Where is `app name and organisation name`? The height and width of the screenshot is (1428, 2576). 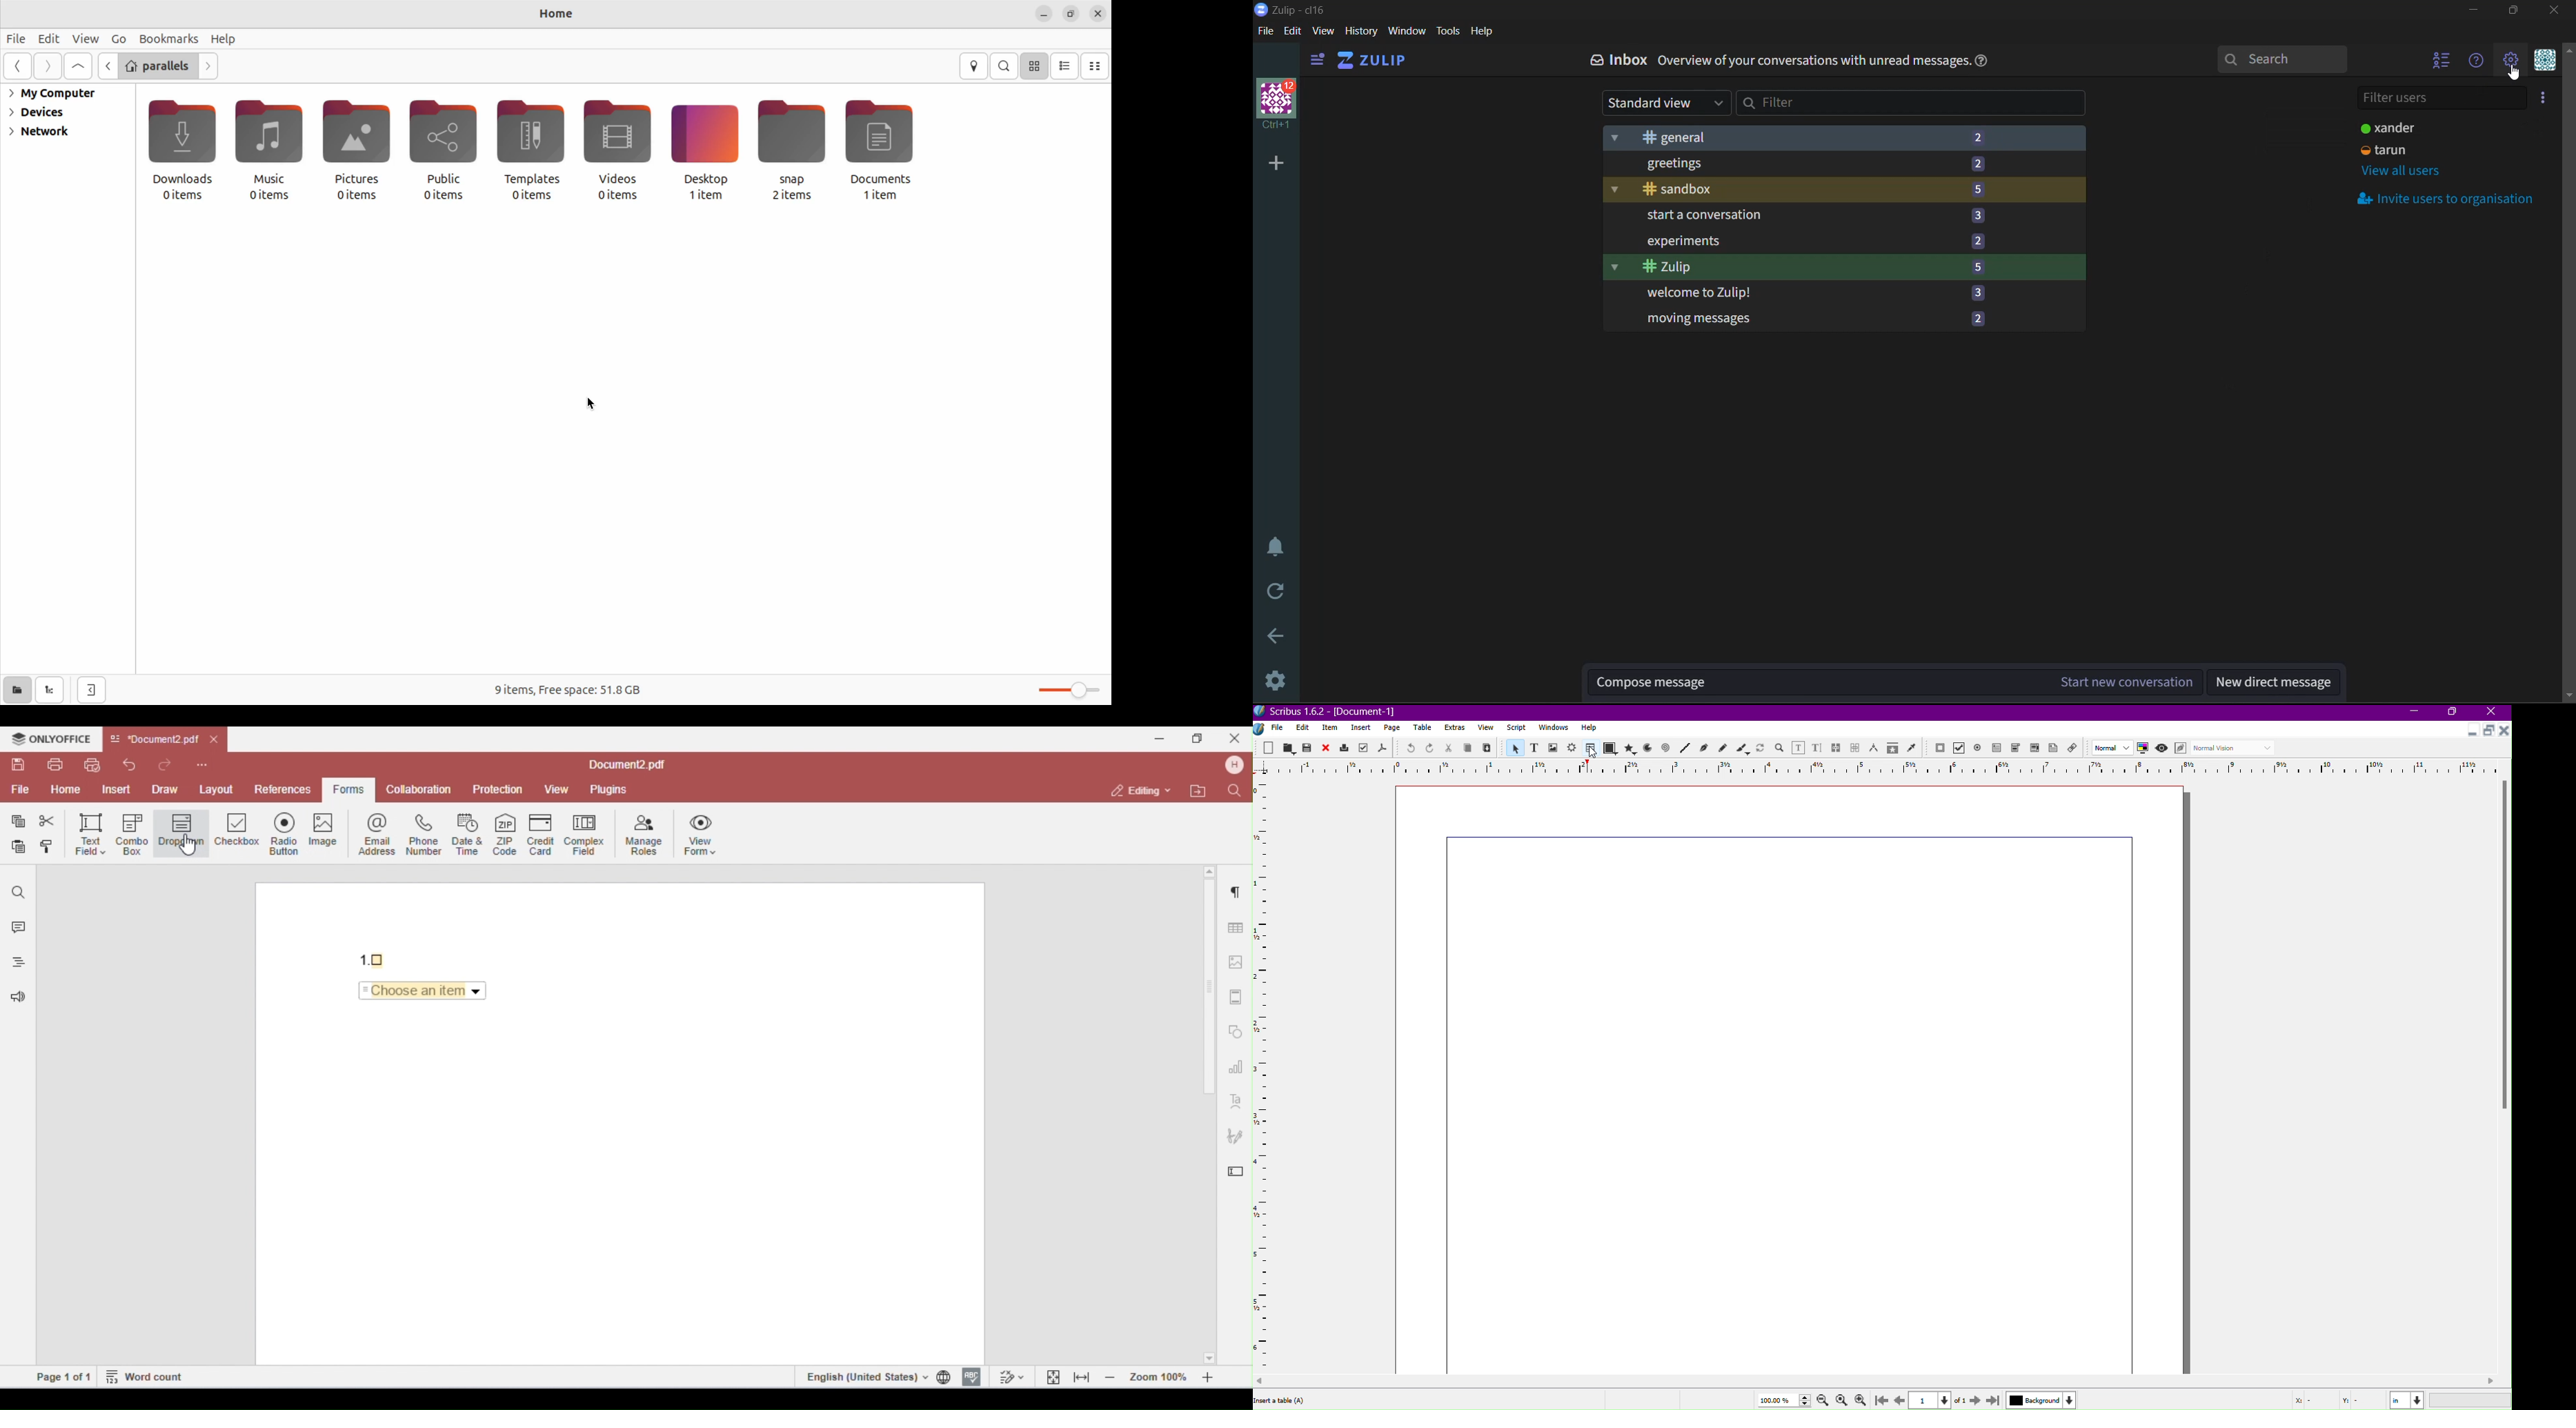 app name and organisation name is located at coordinates (1293, 11).